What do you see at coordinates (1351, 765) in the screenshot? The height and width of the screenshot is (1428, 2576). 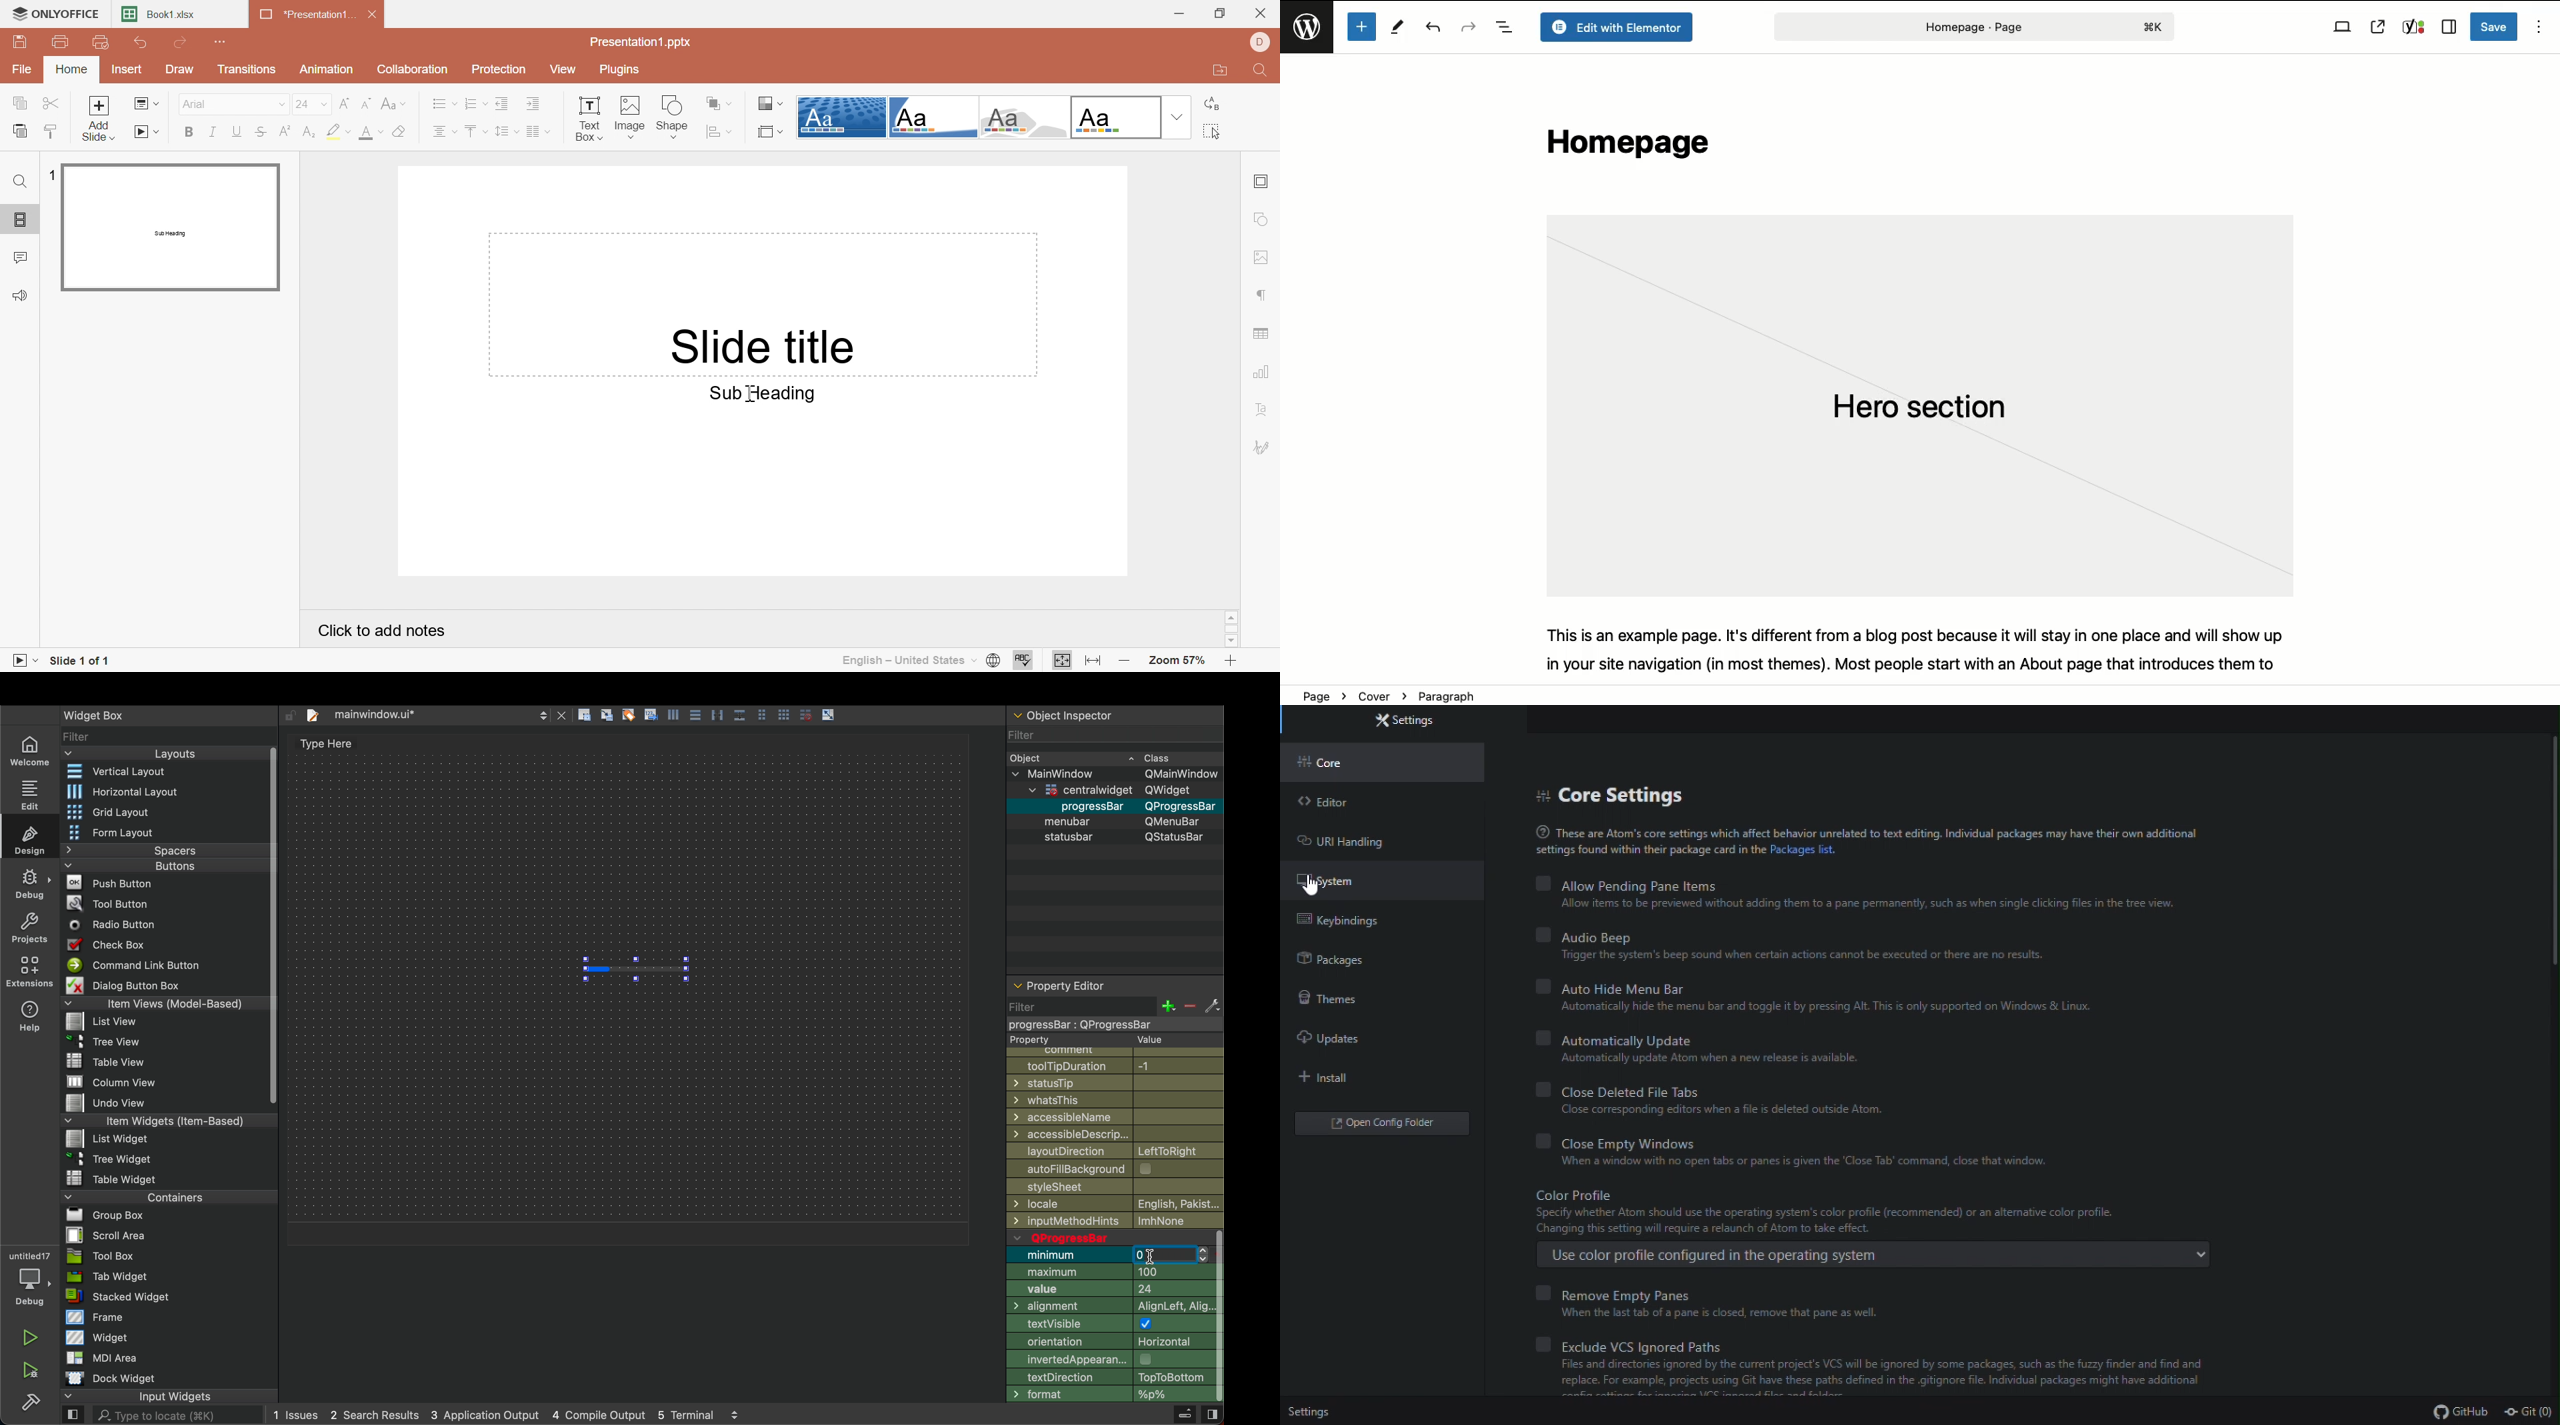 I see `Core` at bounding box center [1351, 765].